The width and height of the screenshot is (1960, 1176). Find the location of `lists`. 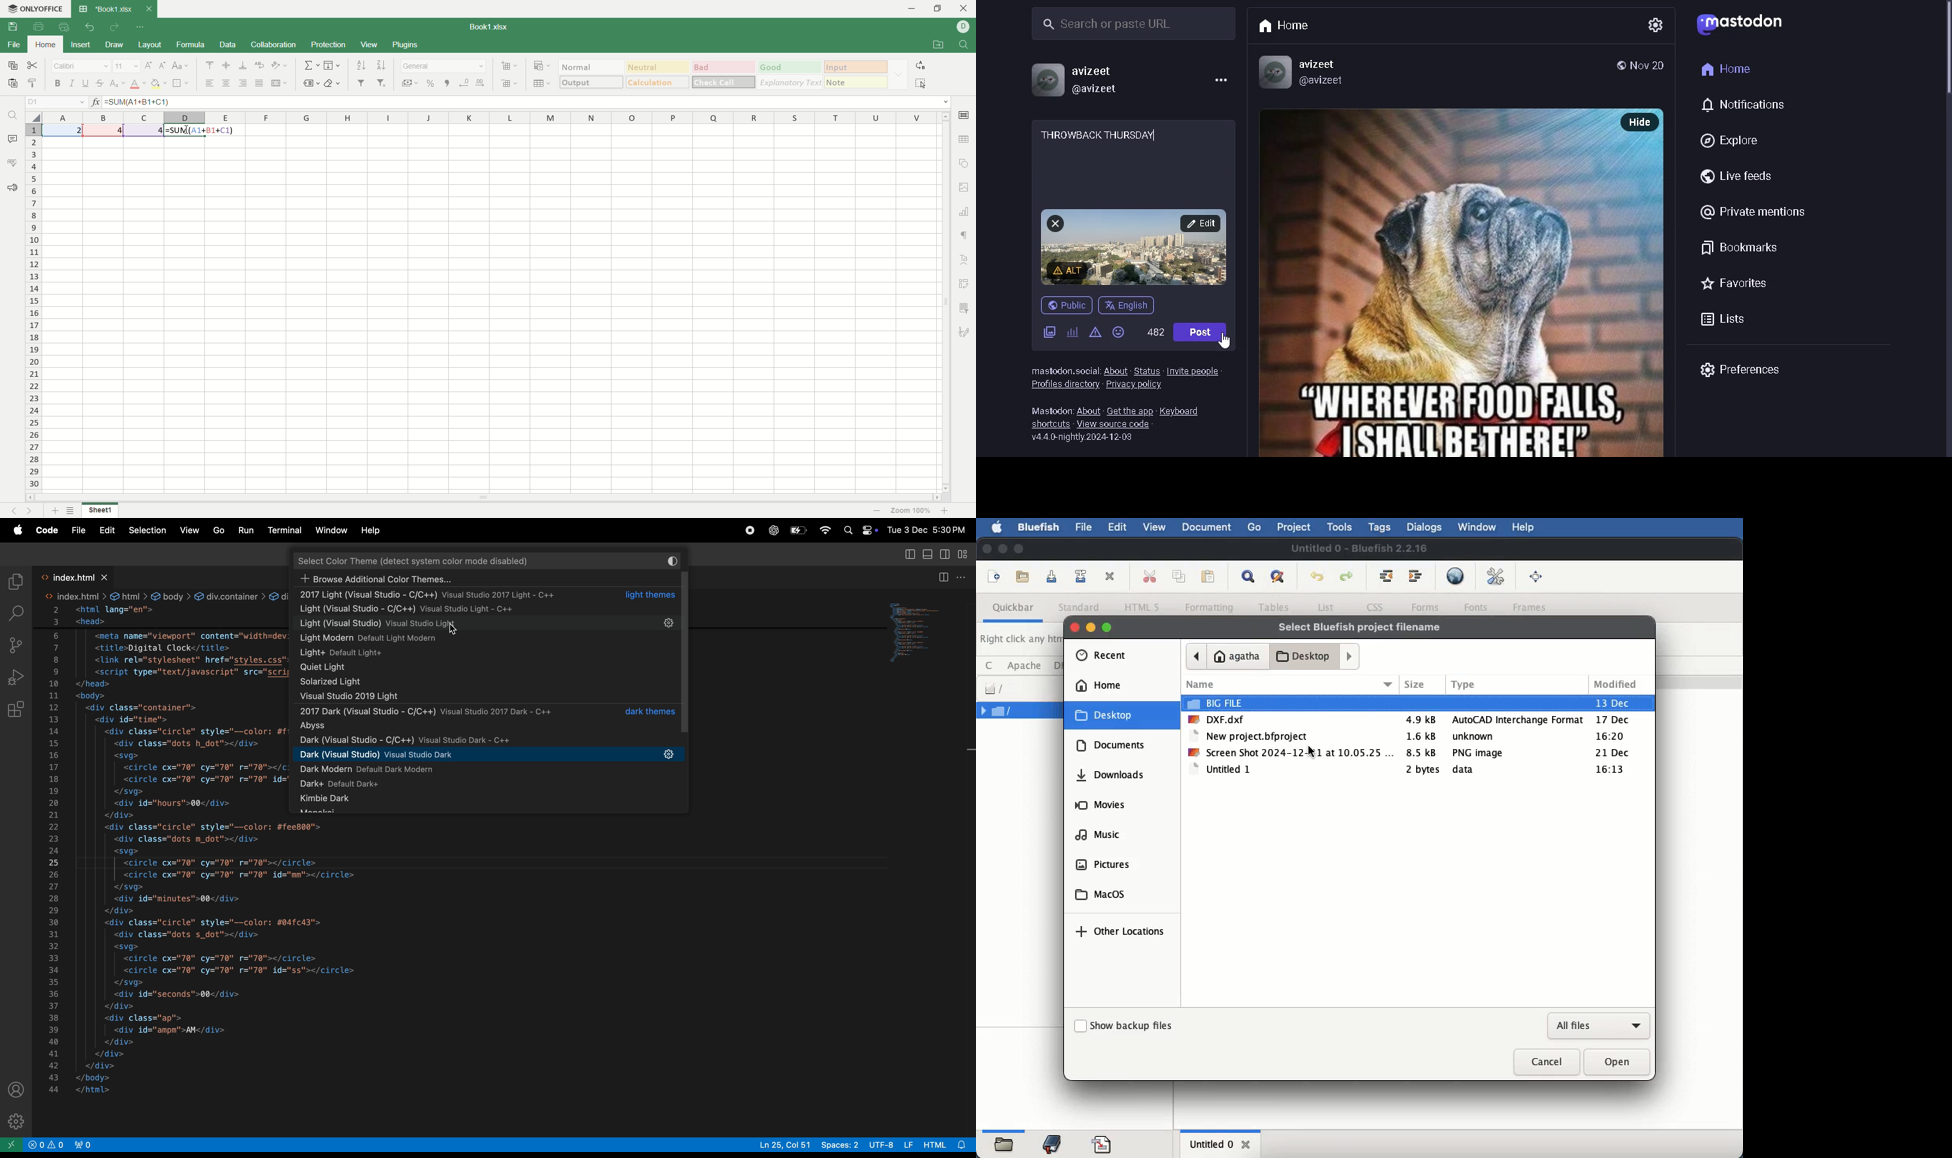

lists is located at coordinates (1734, 321).